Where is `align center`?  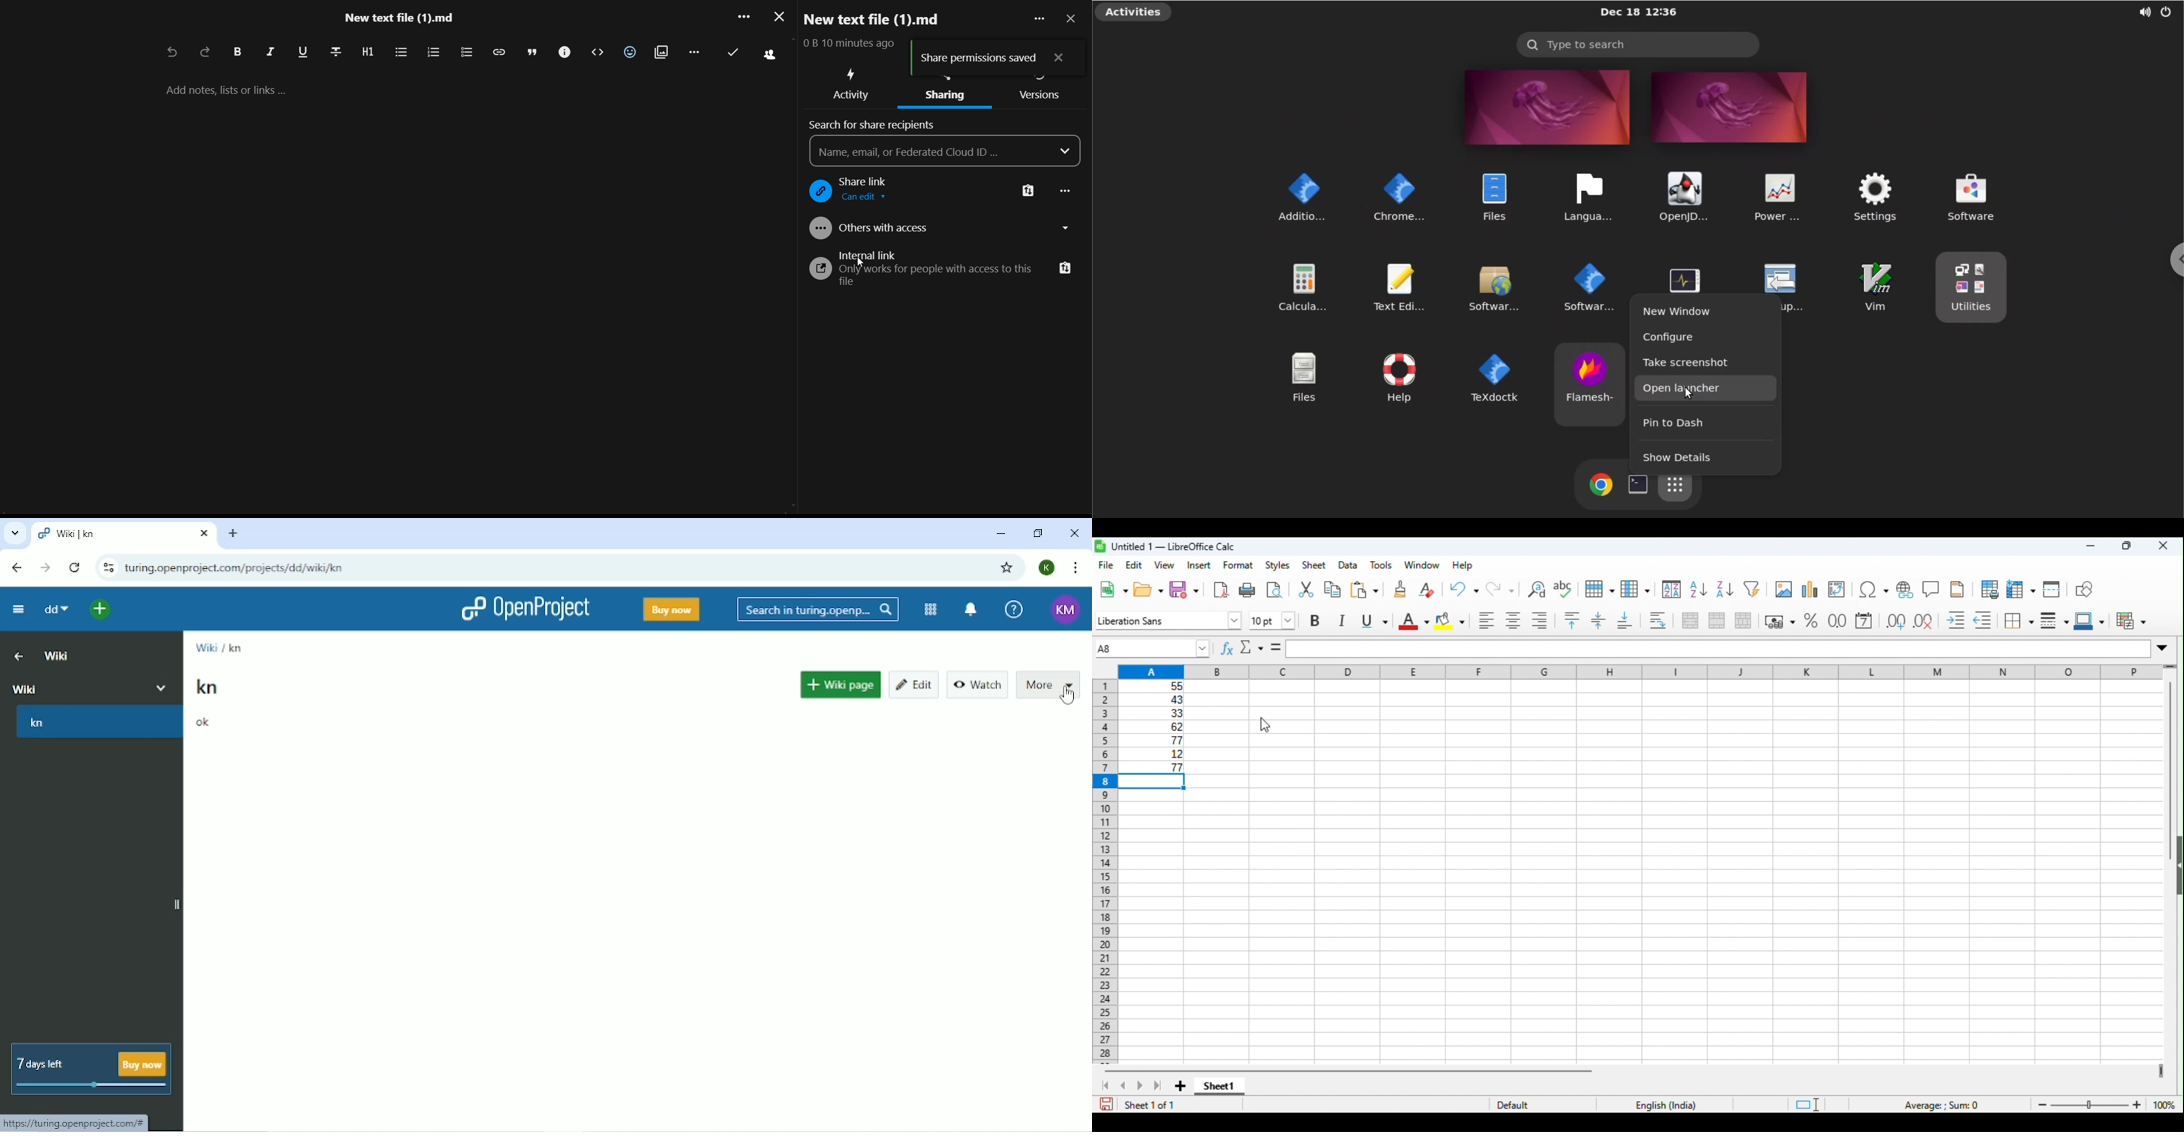
align center is located at coordinates (1514, 621).